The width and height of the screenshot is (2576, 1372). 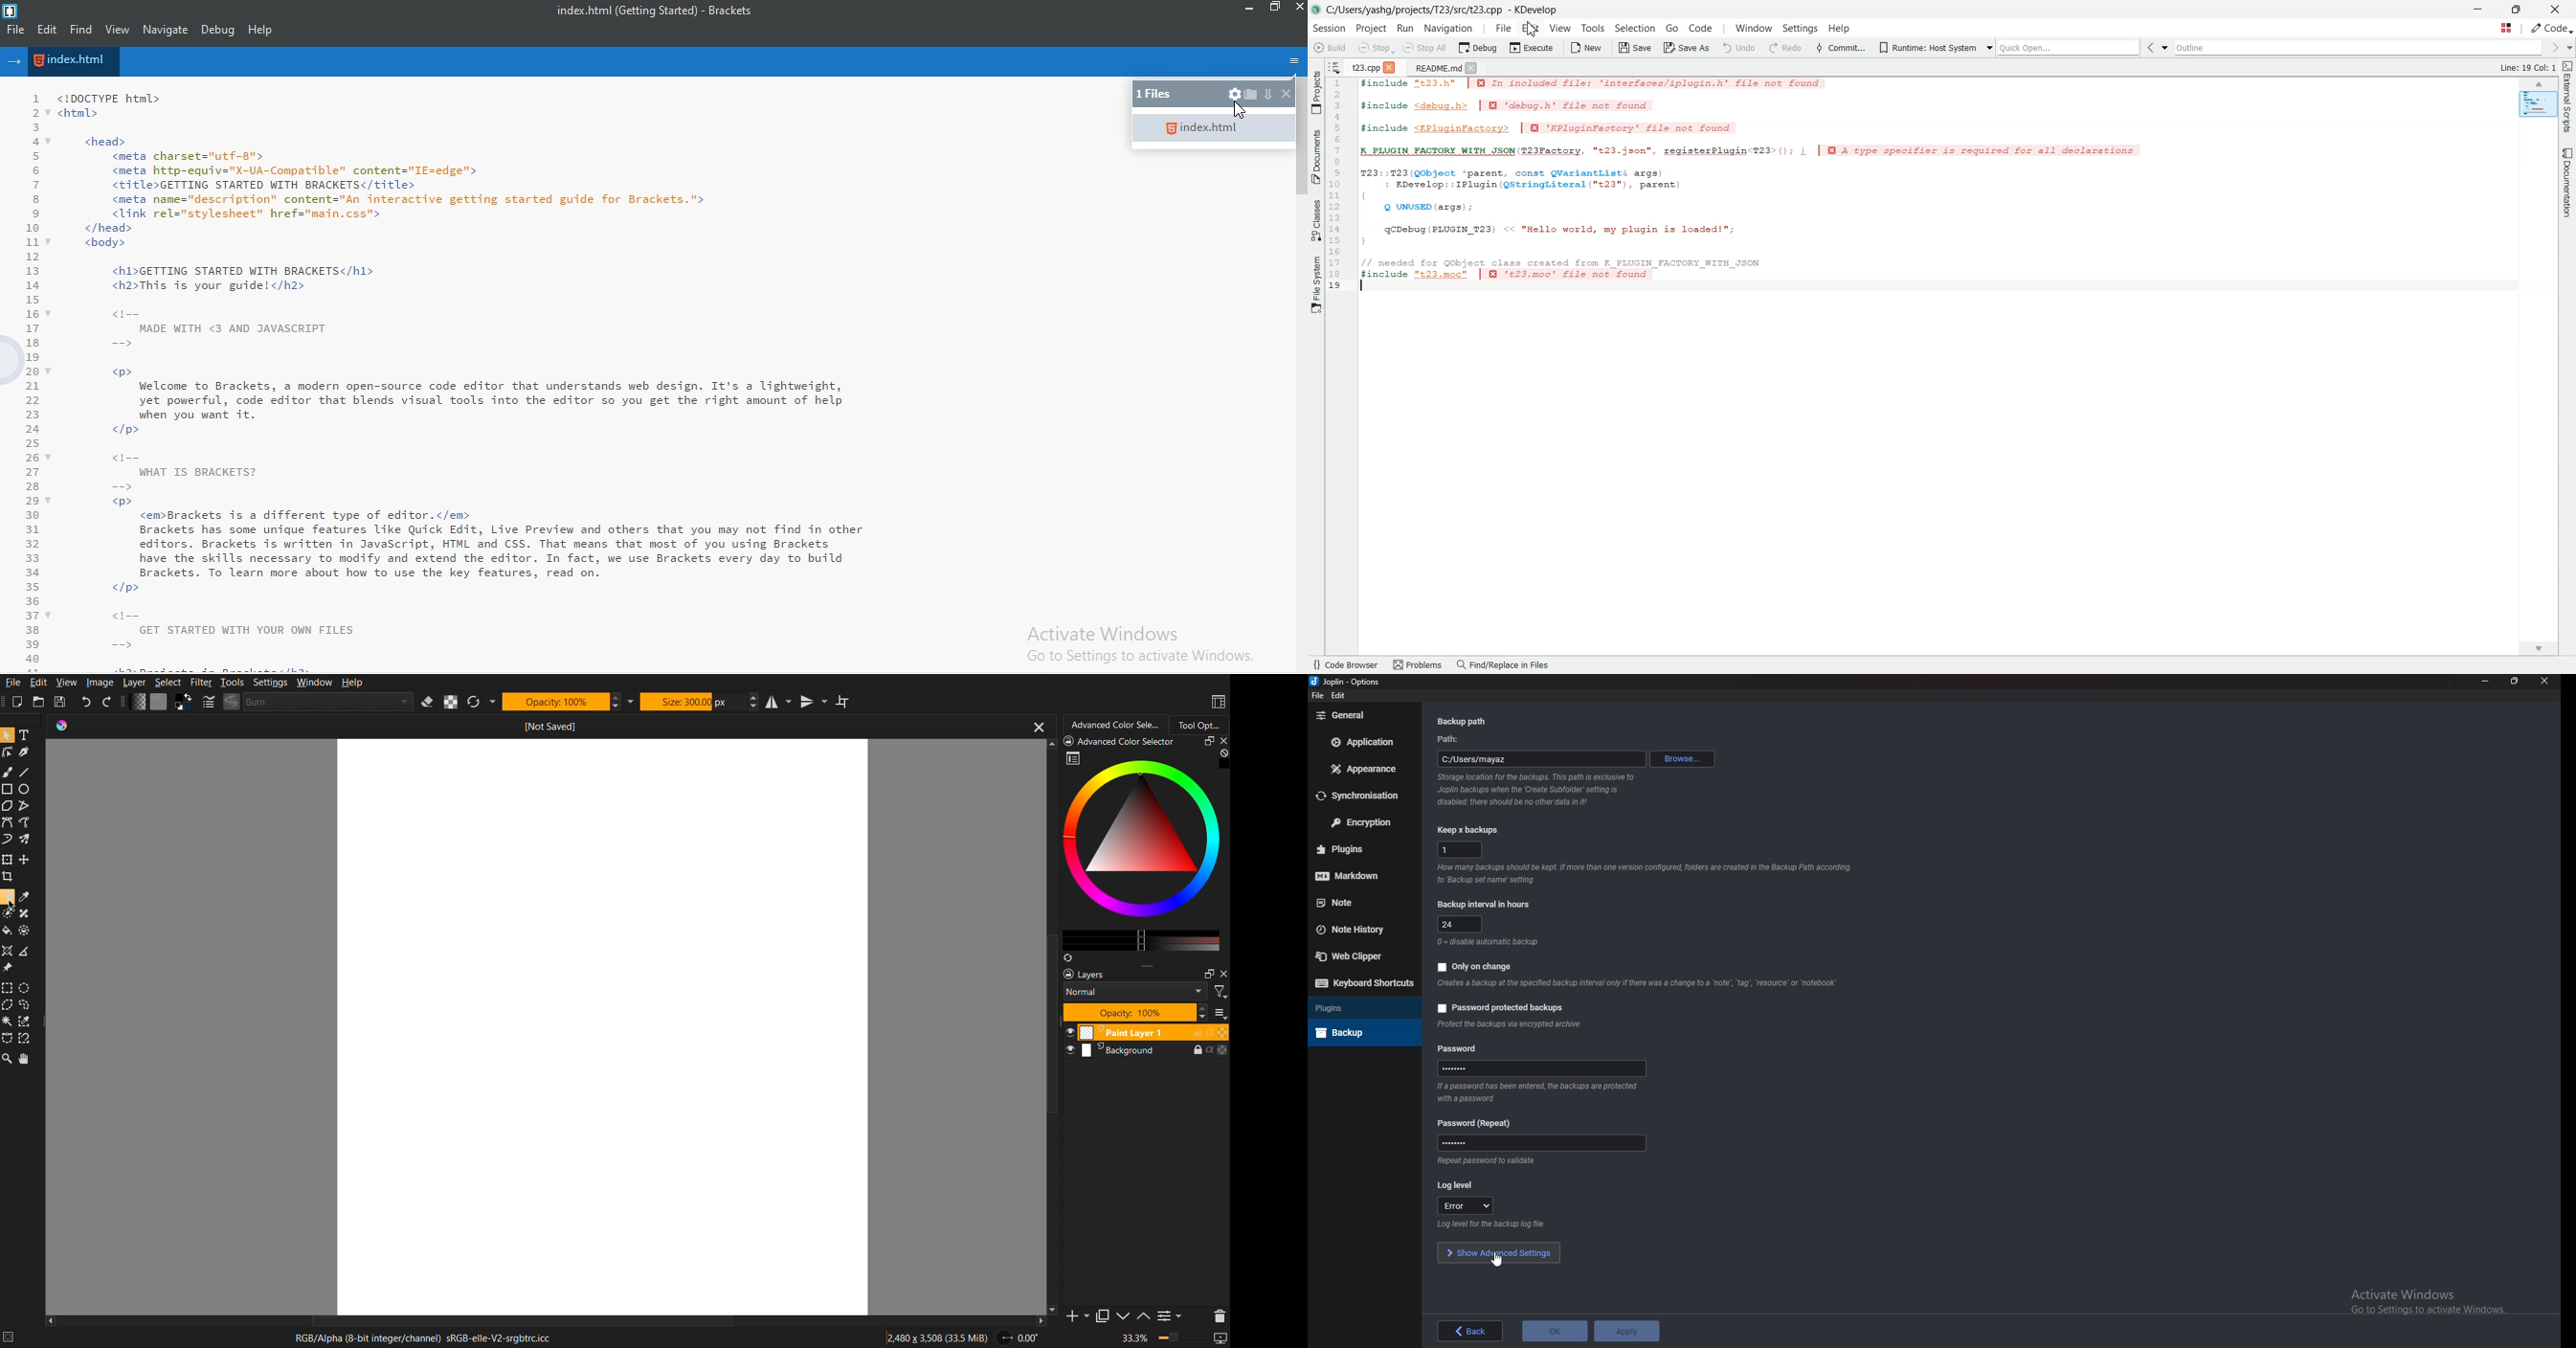 What do you see at coordinates (1339, 696) in the screenshot?
I see `edit` at bounding box center [1339, 696].